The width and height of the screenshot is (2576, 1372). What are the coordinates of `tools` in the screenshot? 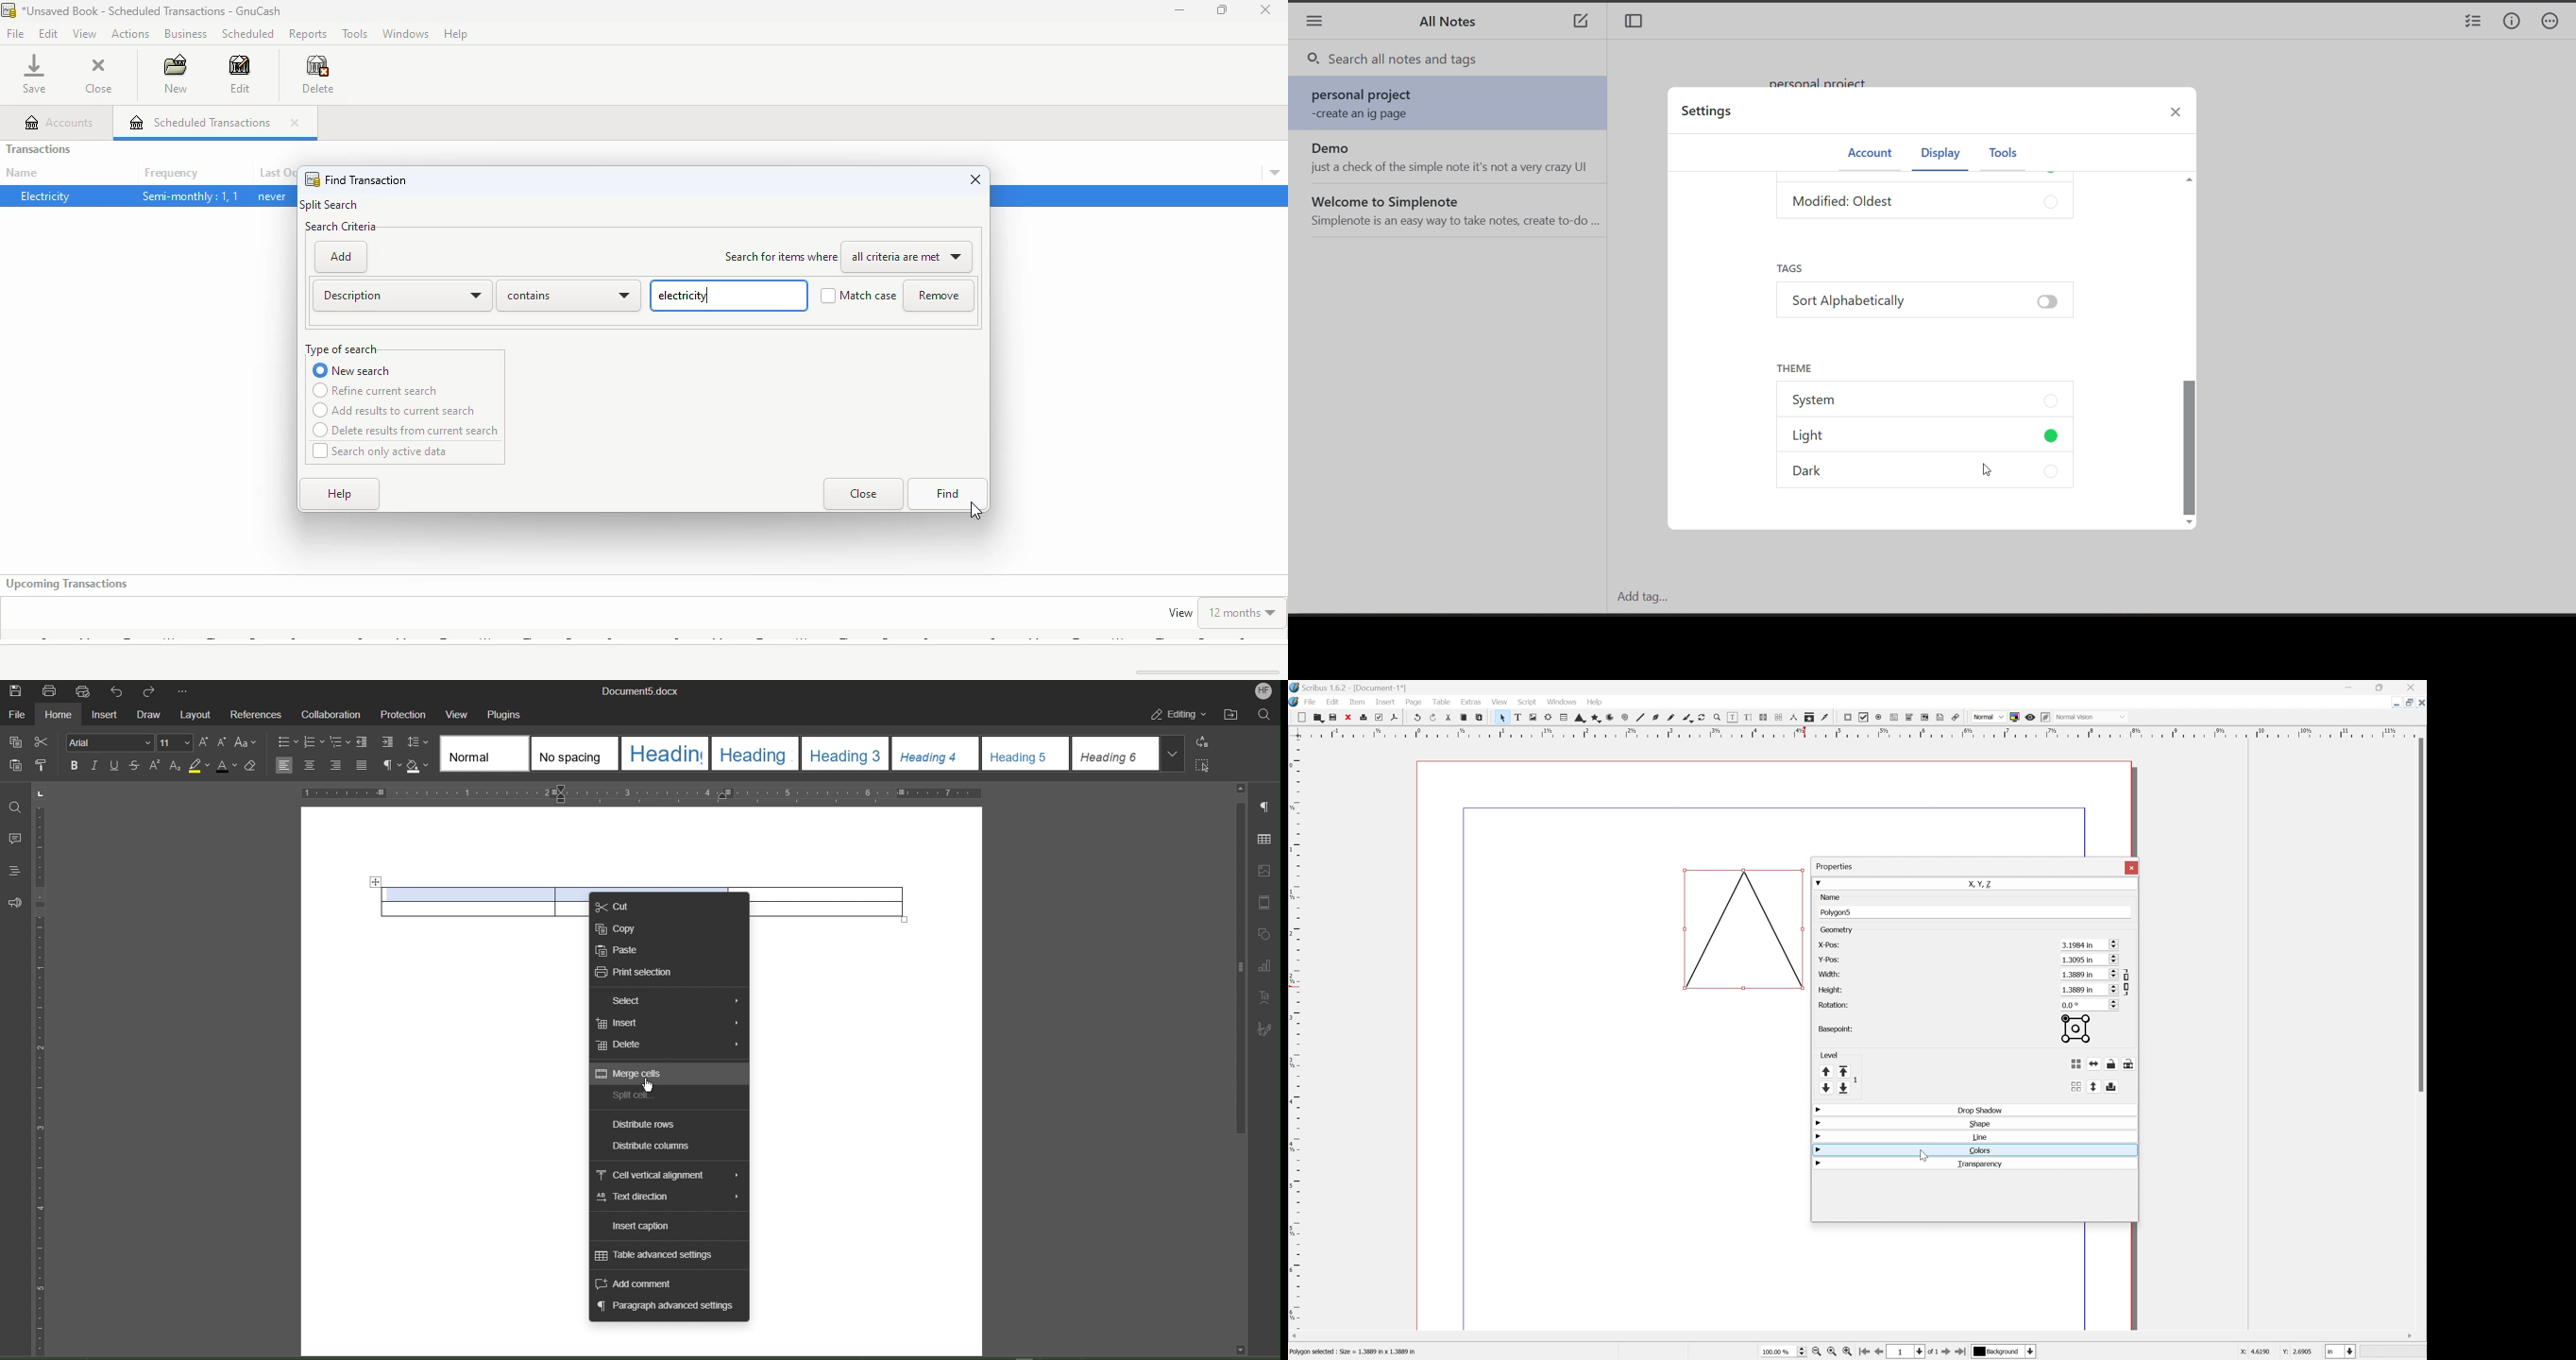 It's located at (2002, 154).